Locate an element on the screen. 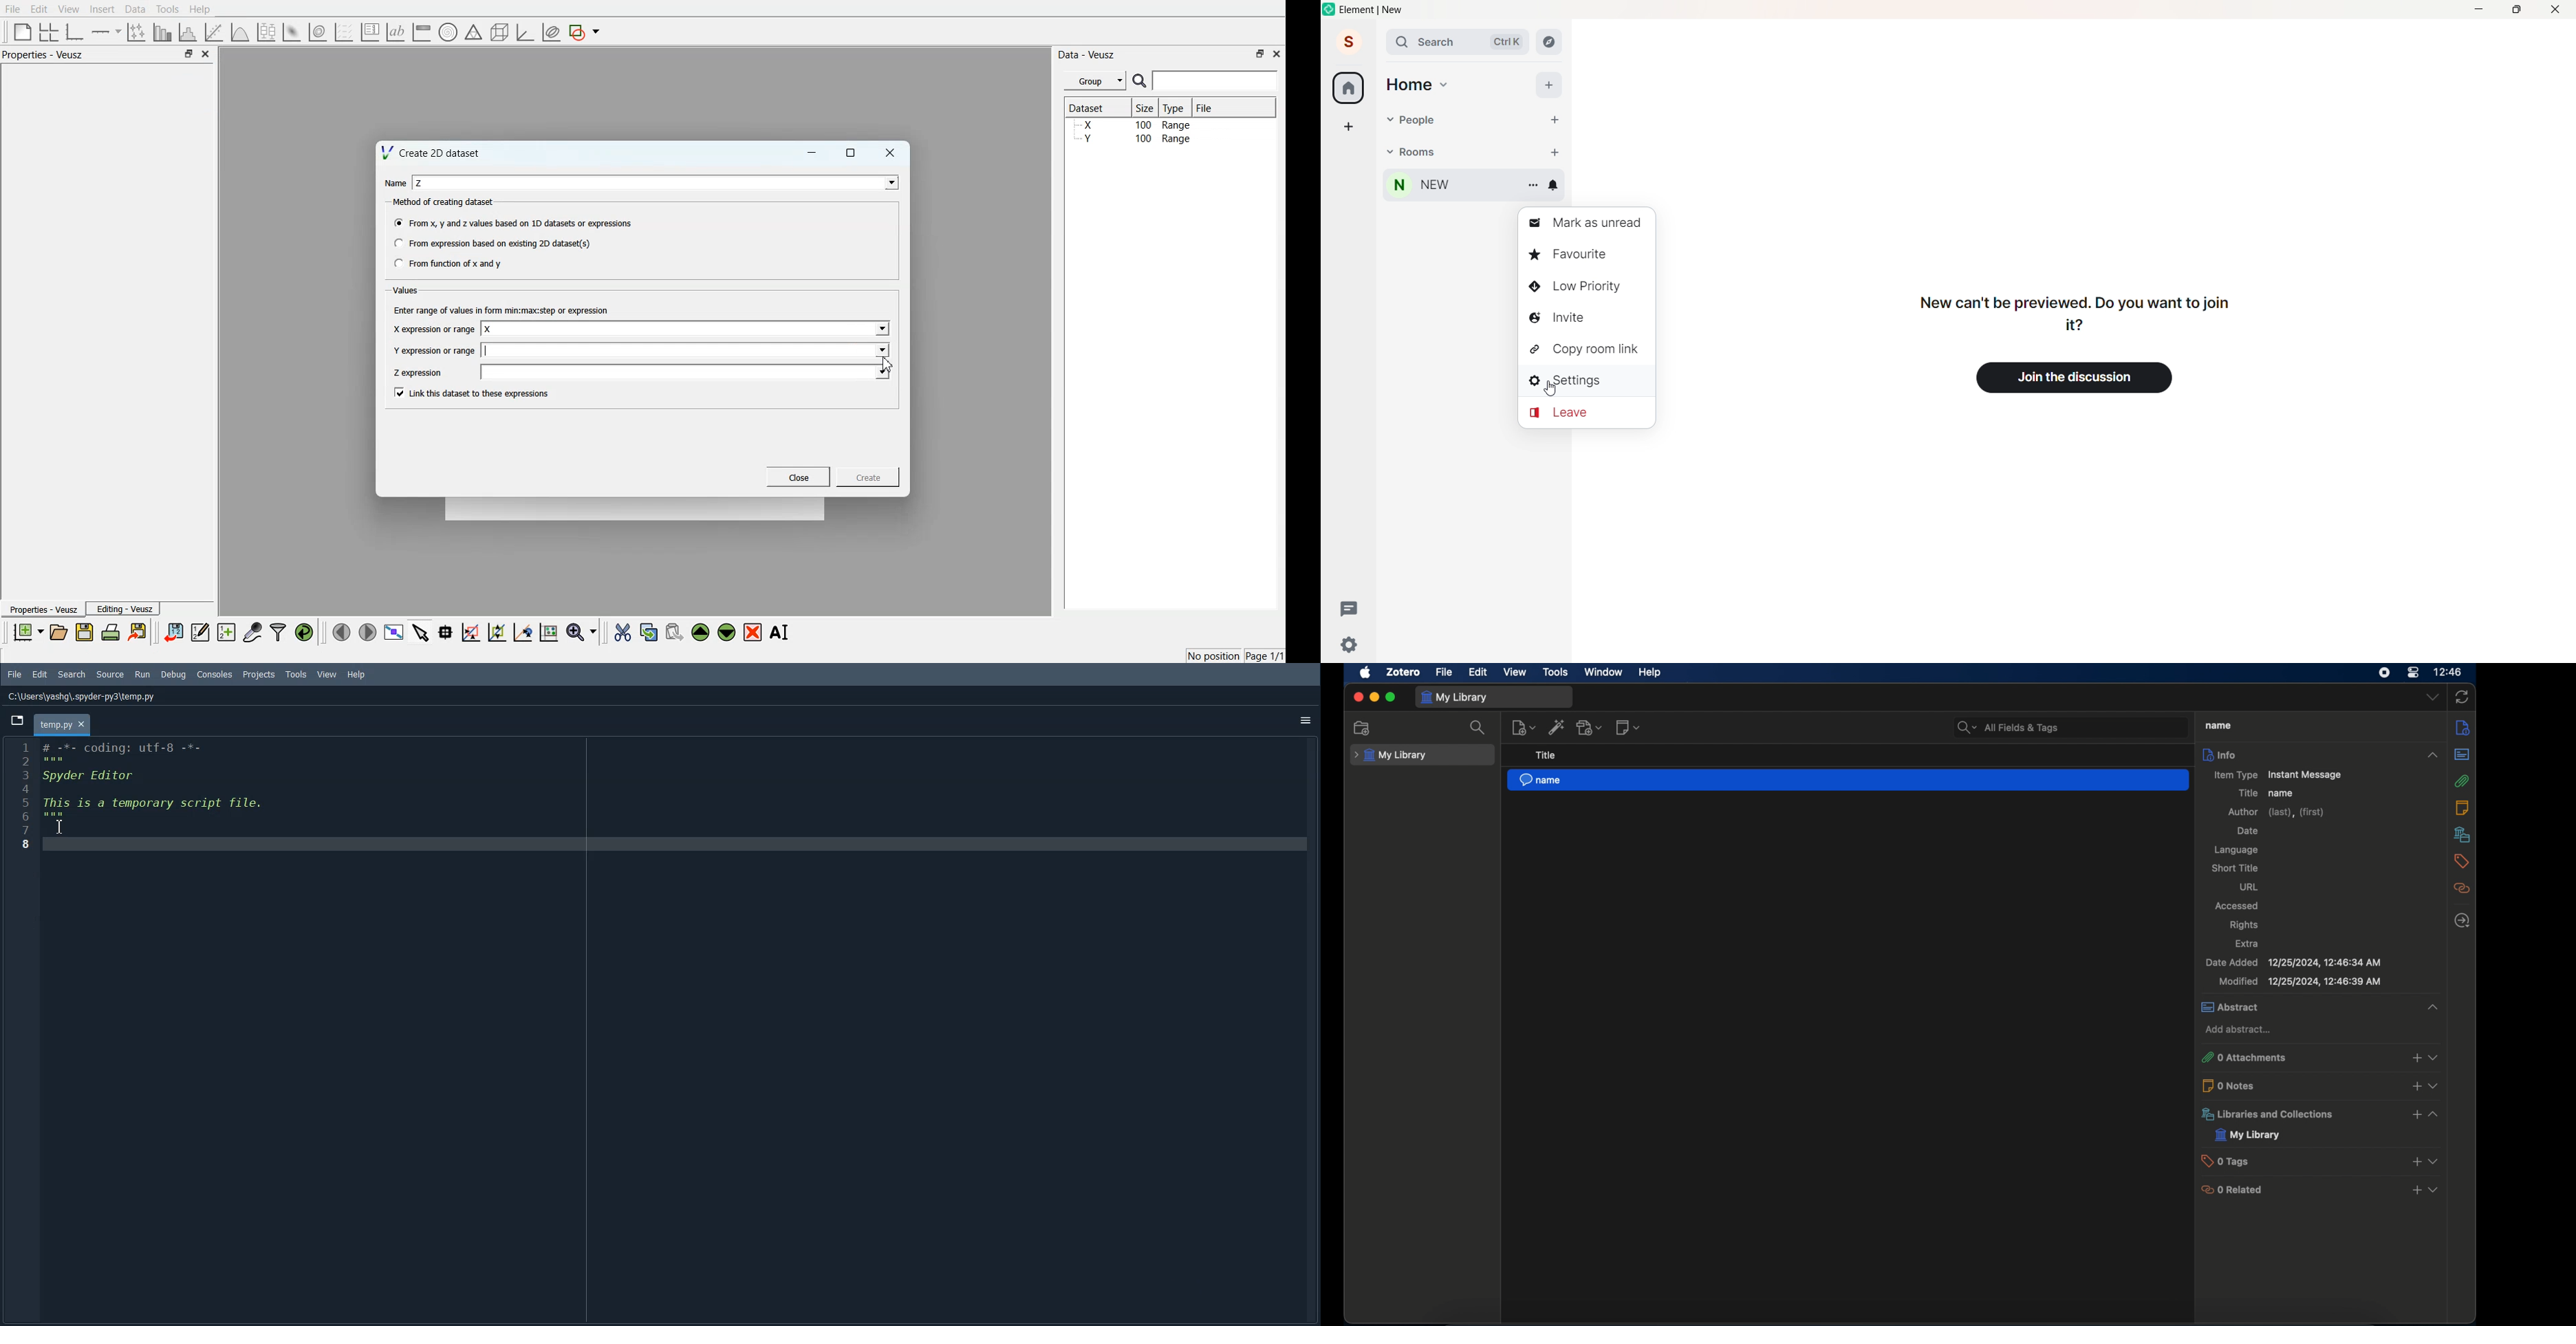  Help is located at coordinates (356, 674).